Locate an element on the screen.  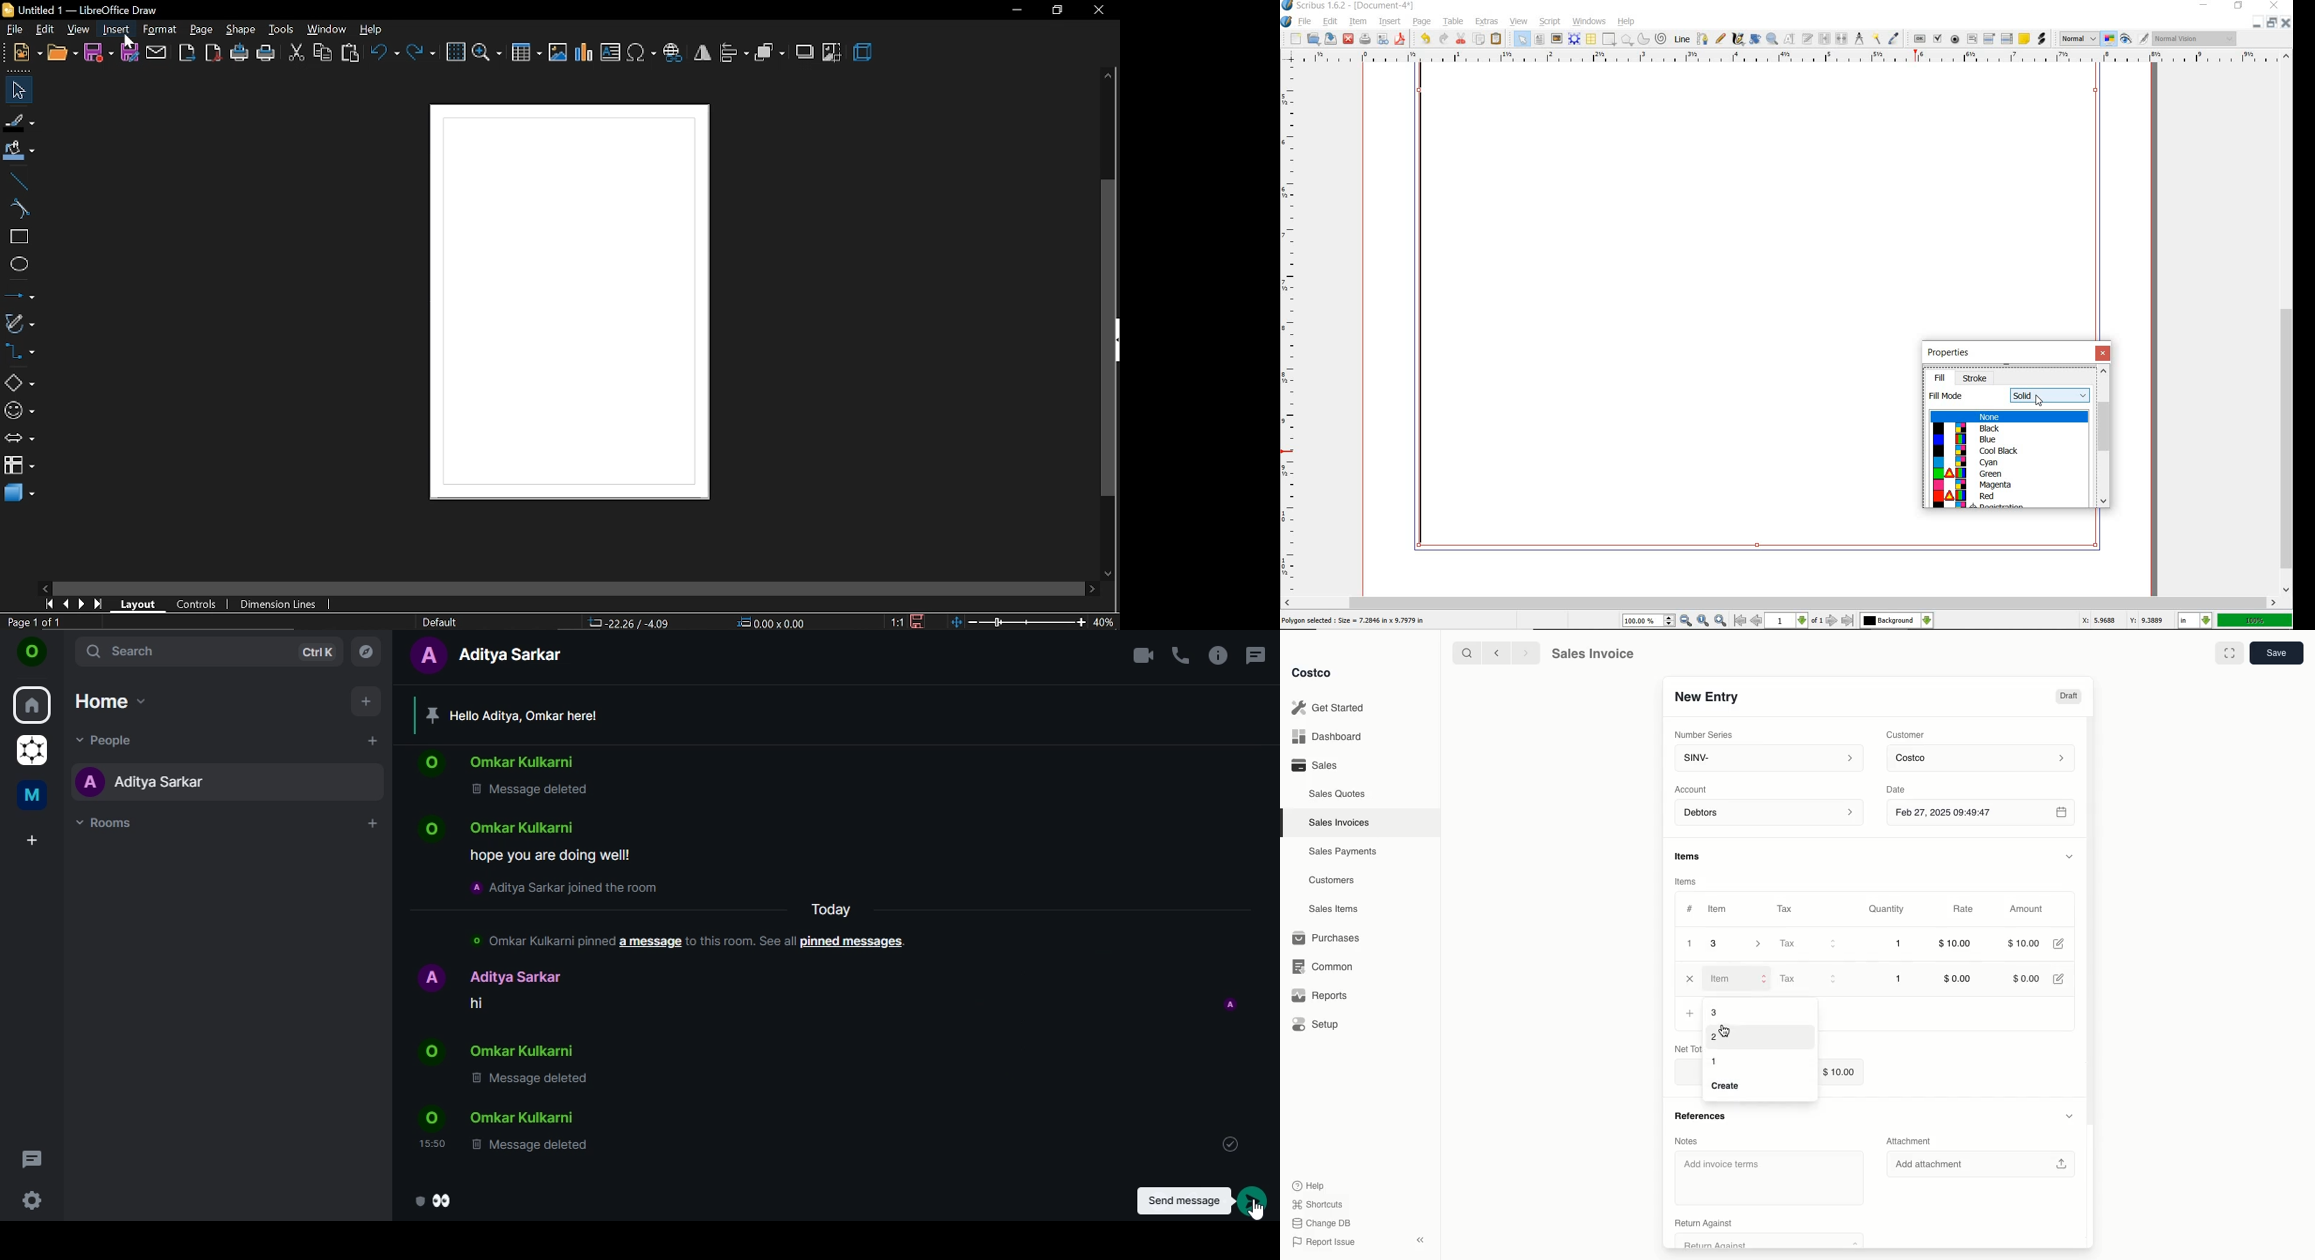
add rooms is located at coordinates (373, 823).